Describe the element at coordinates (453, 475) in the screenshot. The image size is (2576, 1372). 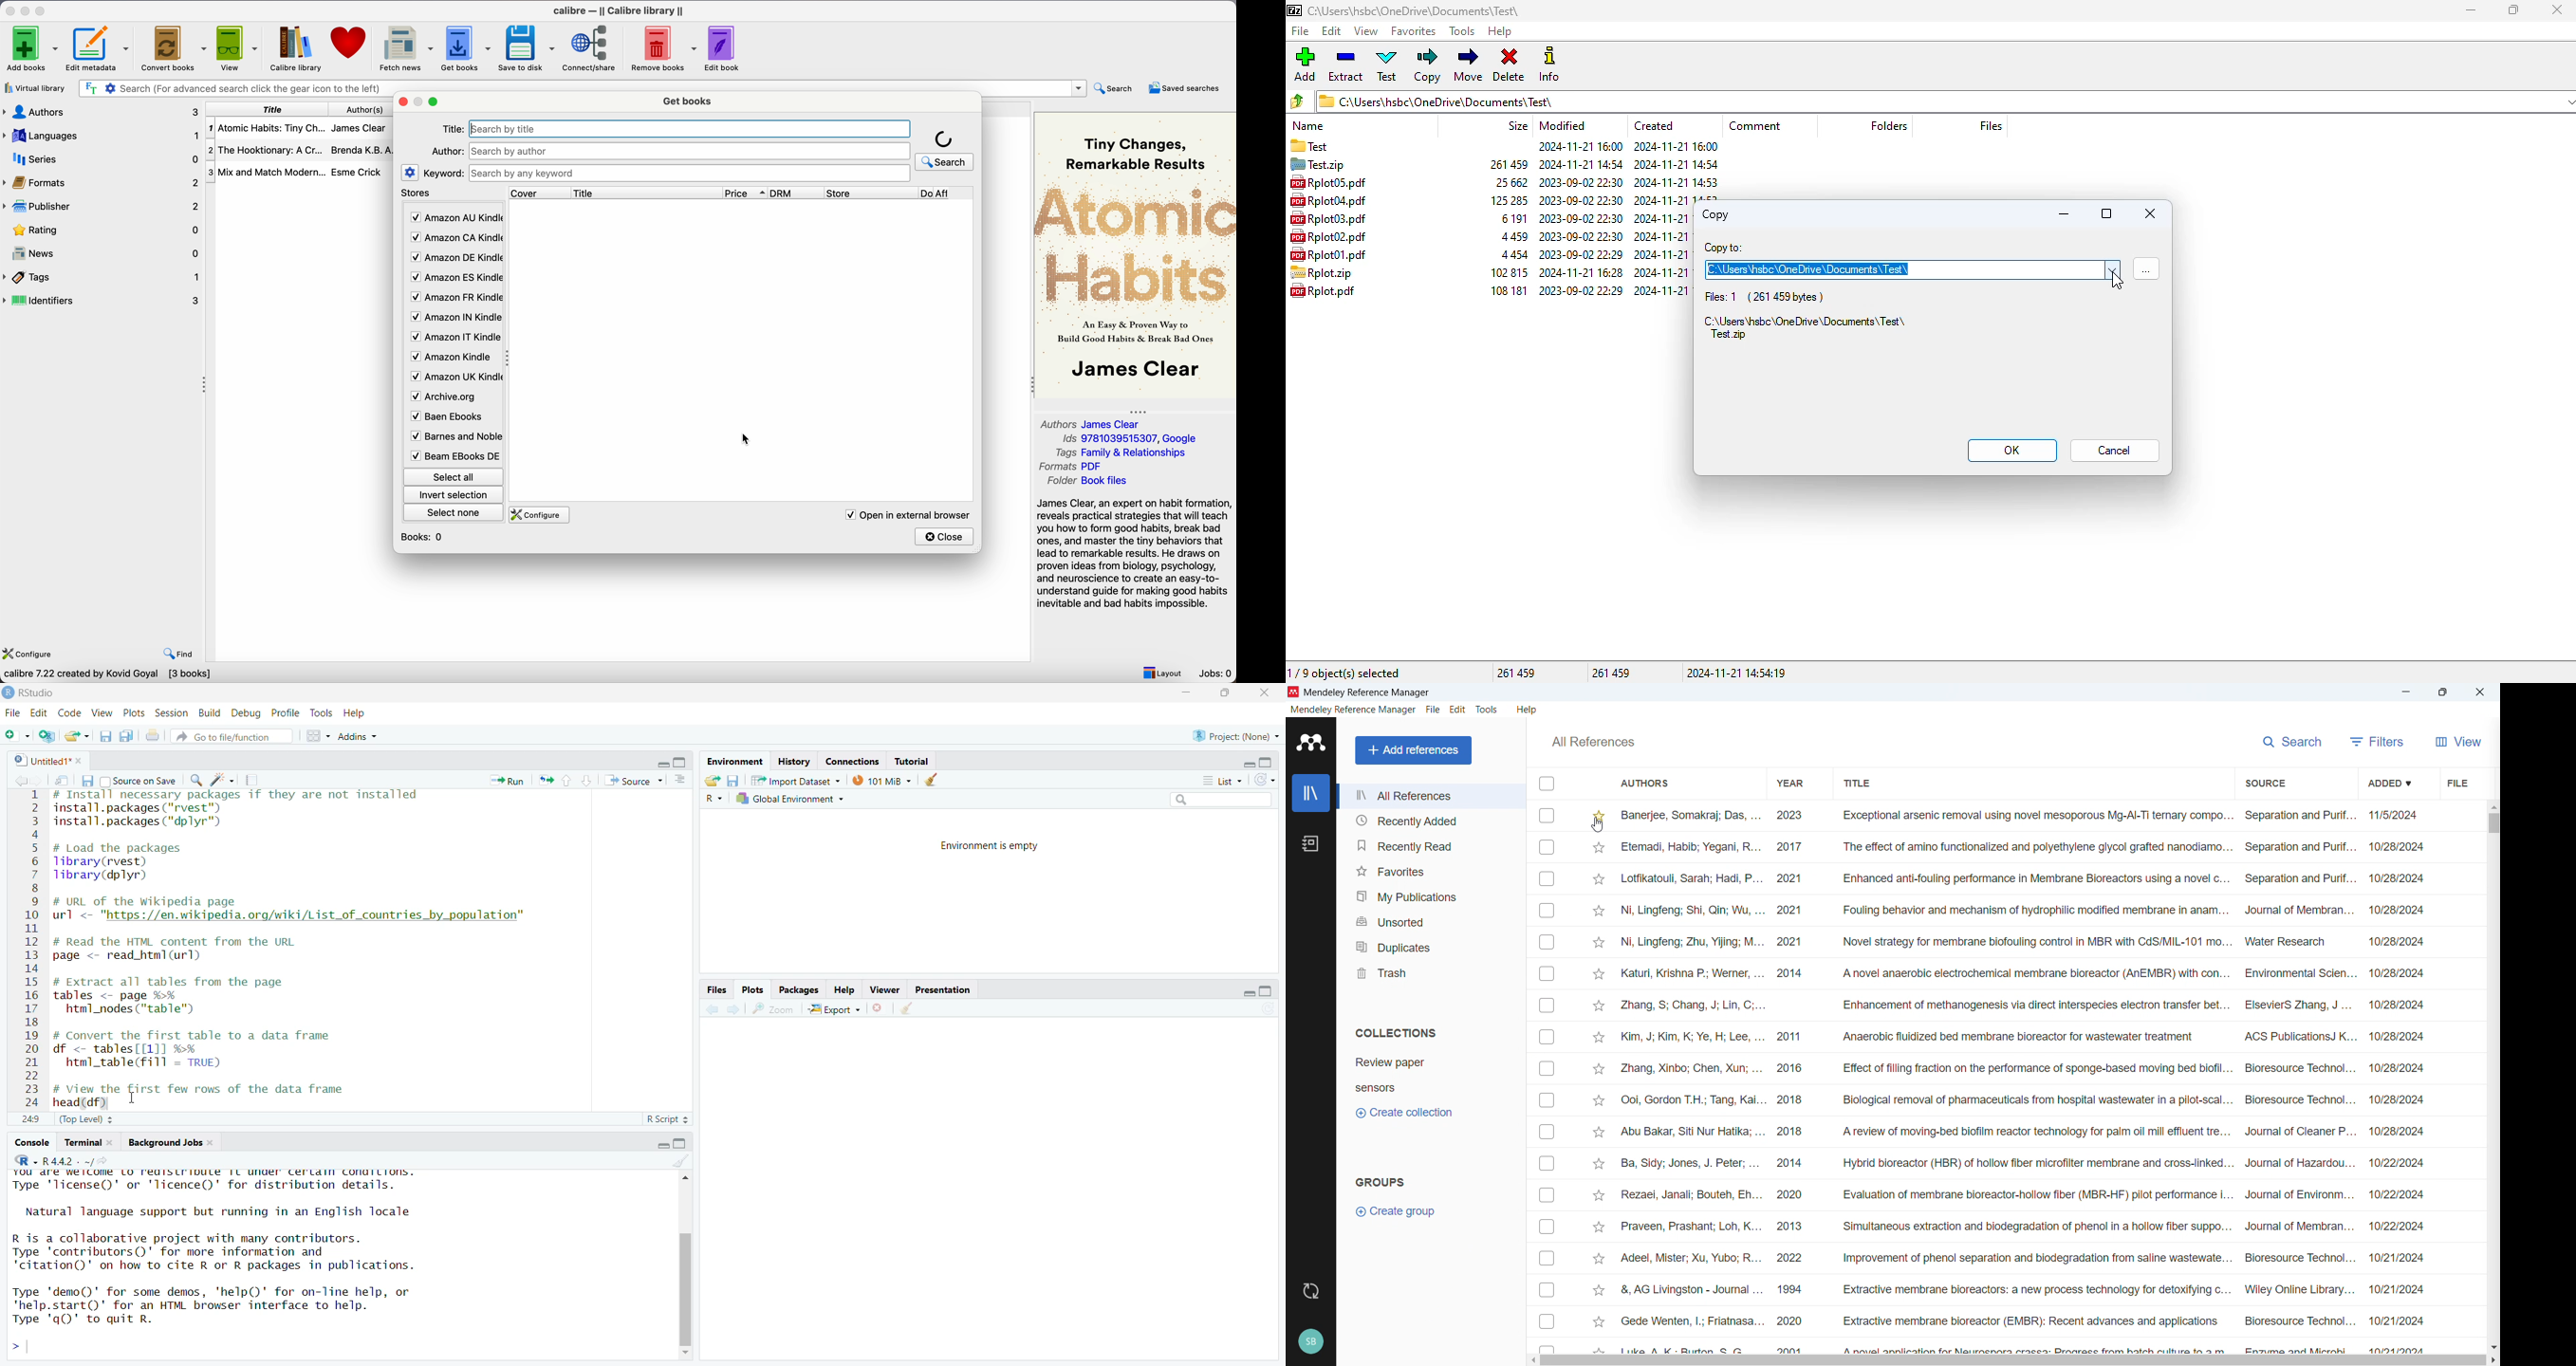
I see `select all` at that location.